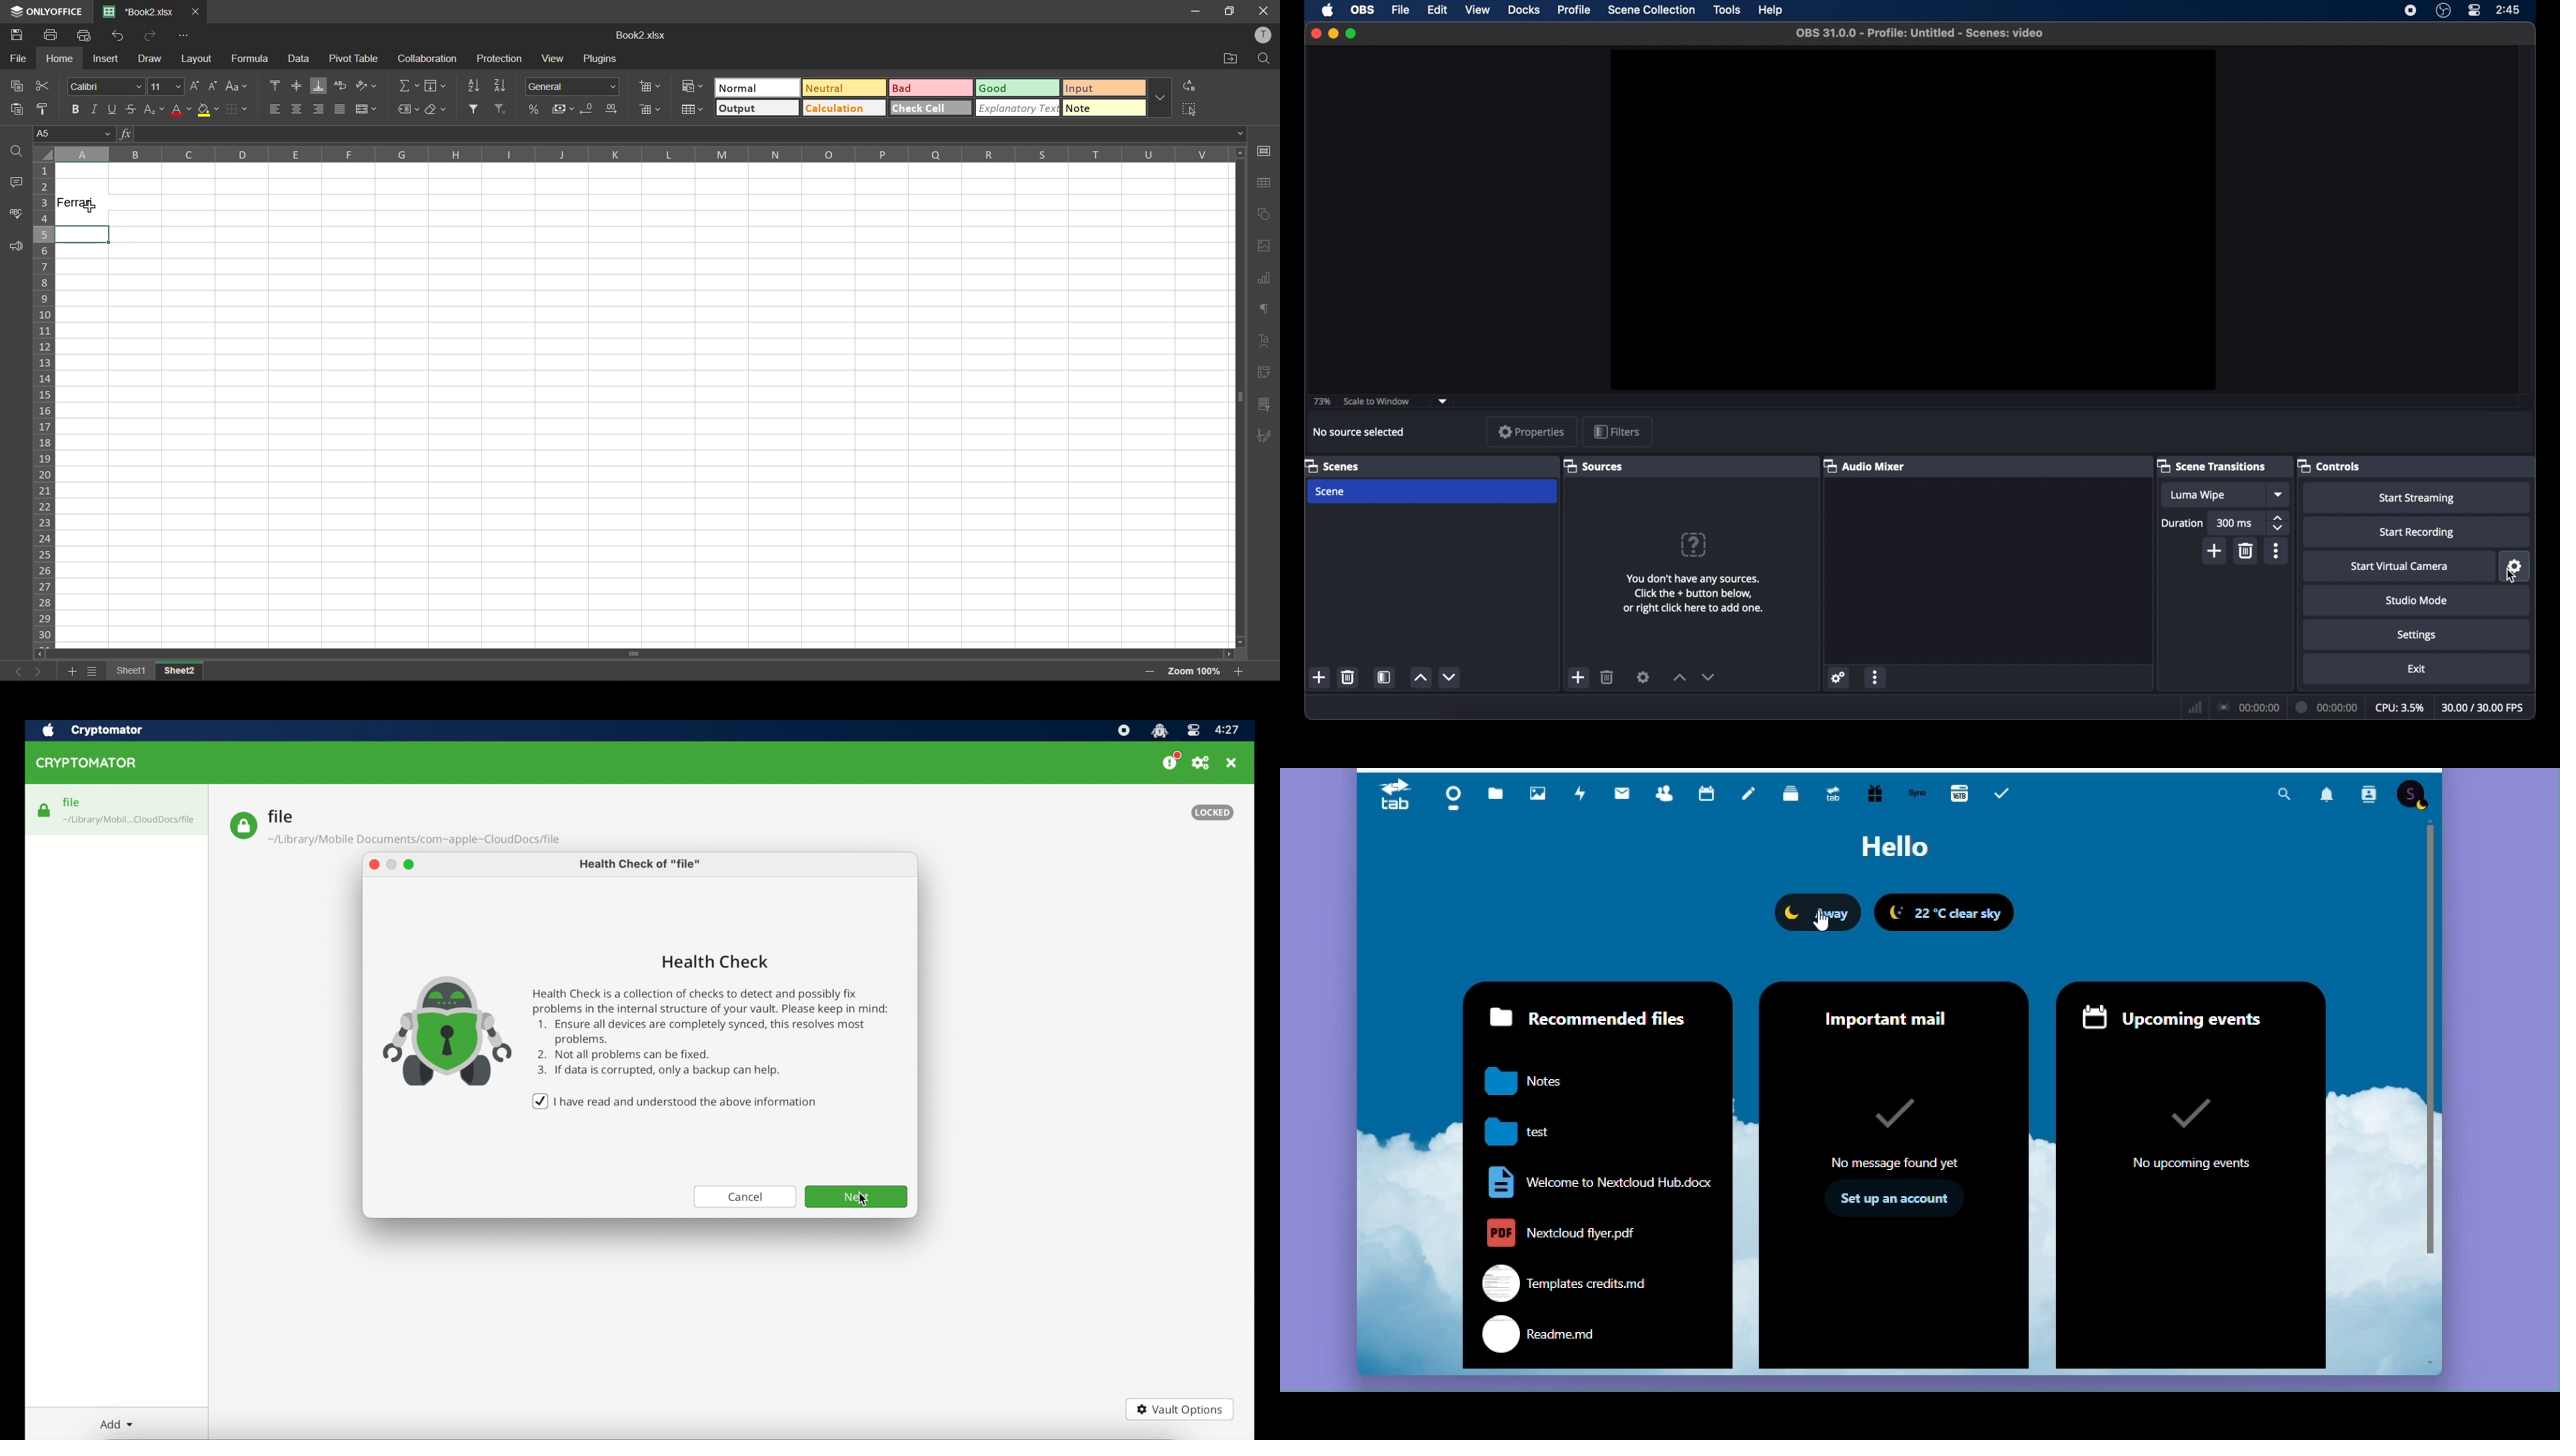  Describe the element at coordinates (1321, 402) in the screenshot. I see `73%` at that location.